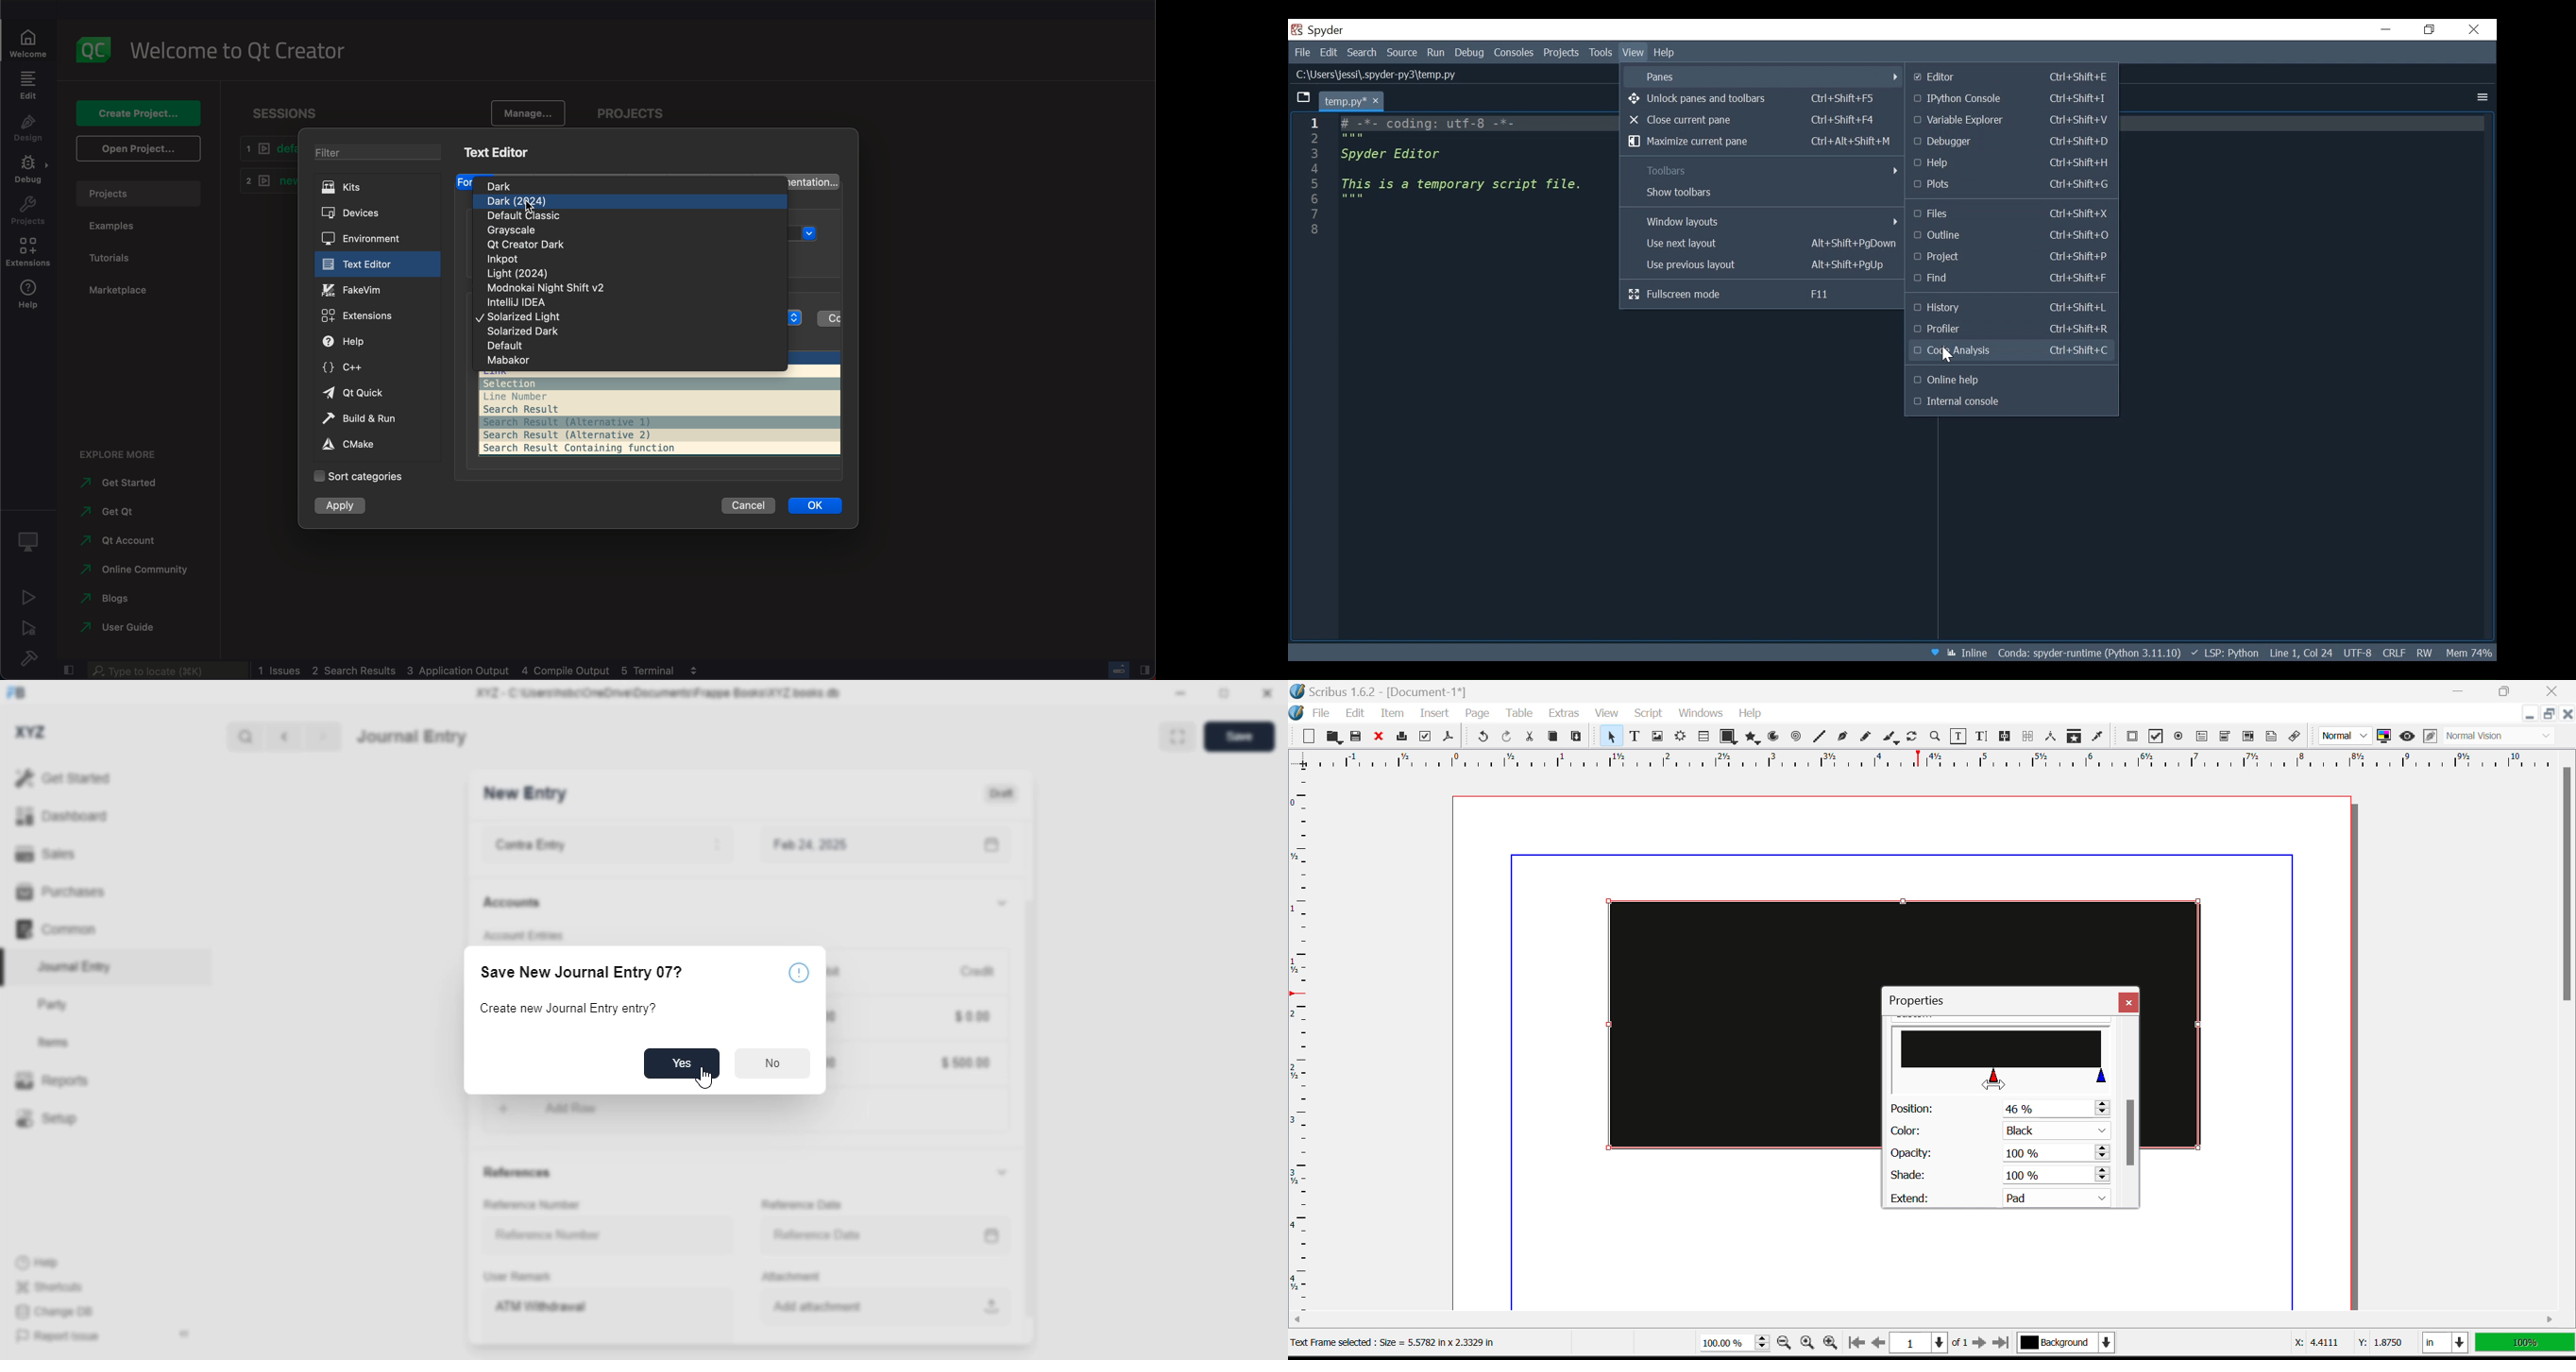  Describe the element at coordinates (1298, 713) in the screenshot. I see `scribus logo` at that location.